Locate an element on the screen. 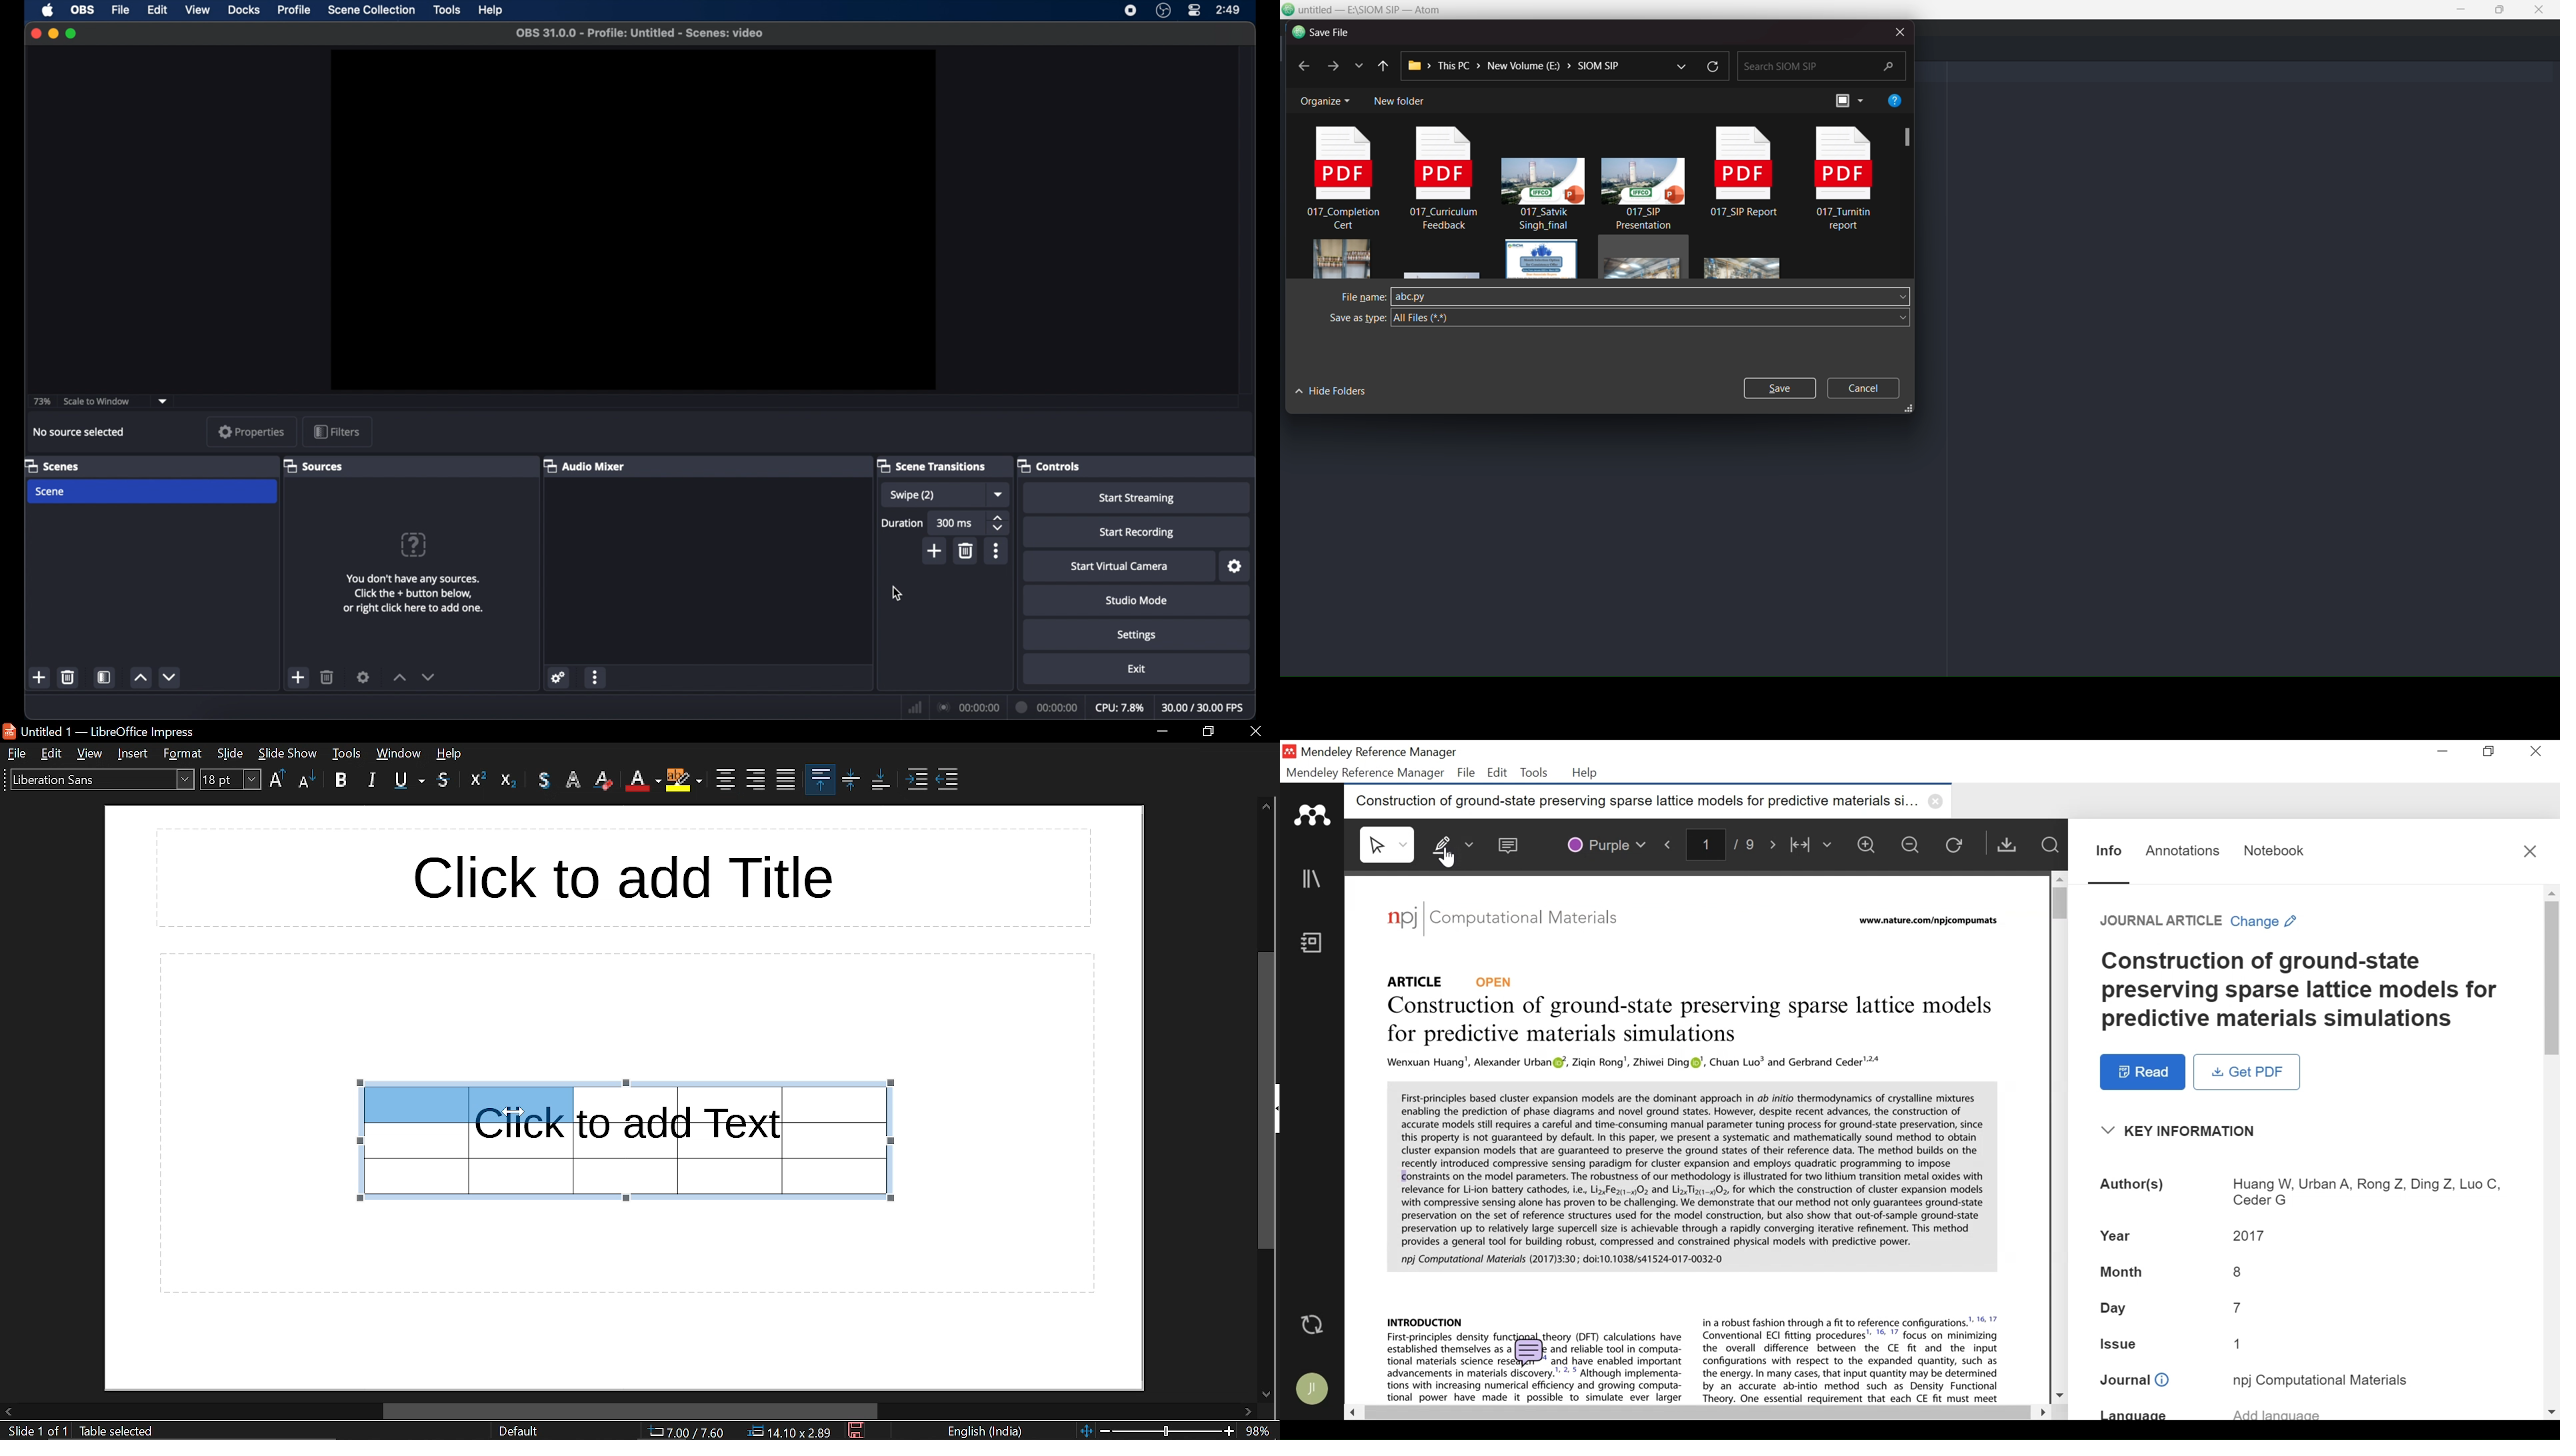 Image resolution: width=2576 pixels, height=1456 pixels. Help is located at coordinates (1586, 773).